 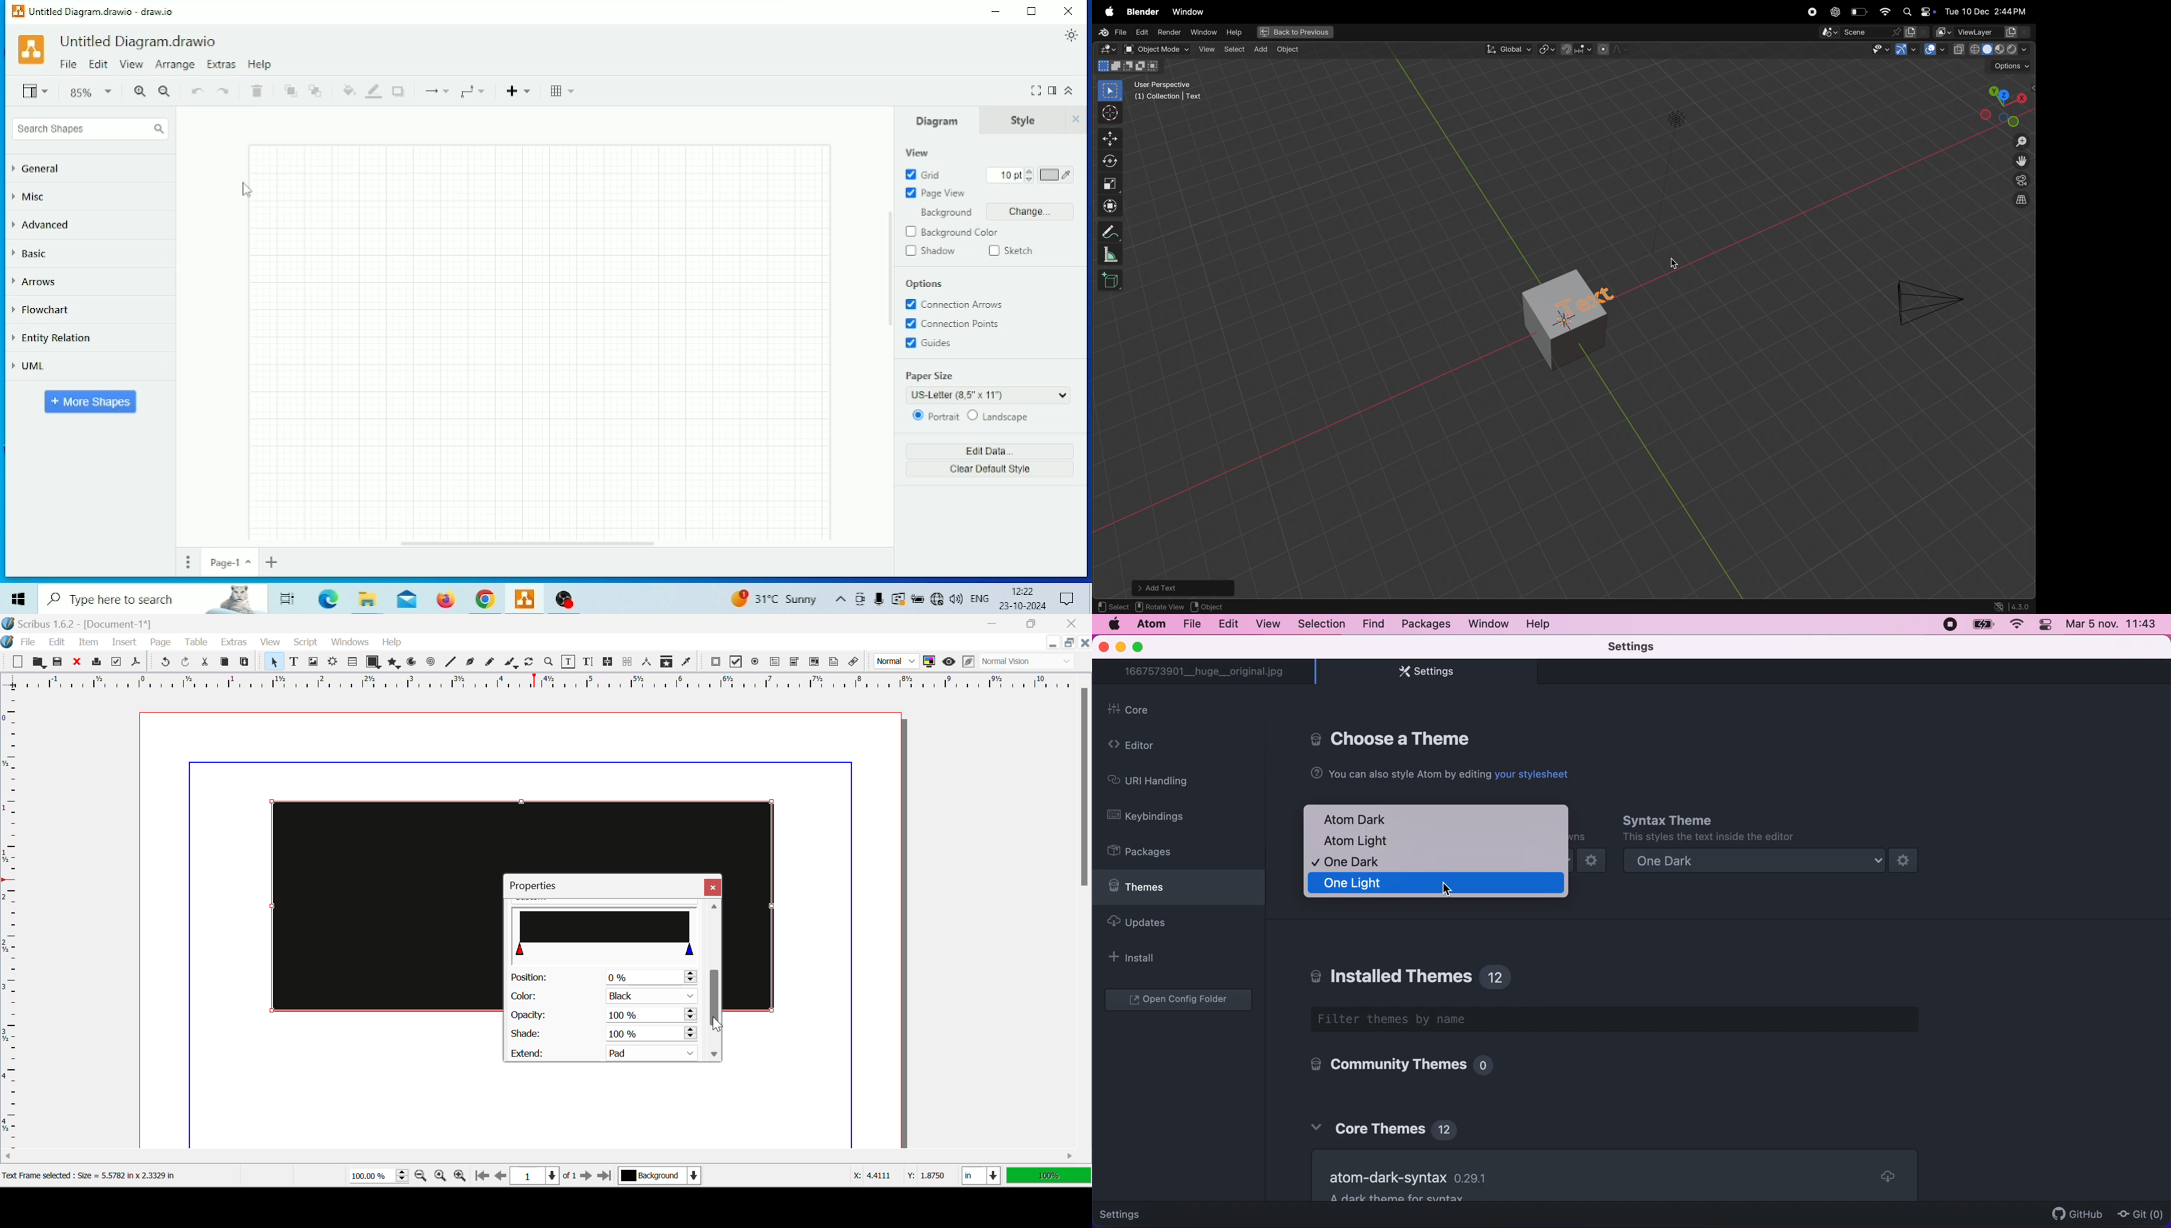 What do you see at coordinates (814, 662) in the screenshot?
I see `PDF List Box` at bounding box center [814, 662].